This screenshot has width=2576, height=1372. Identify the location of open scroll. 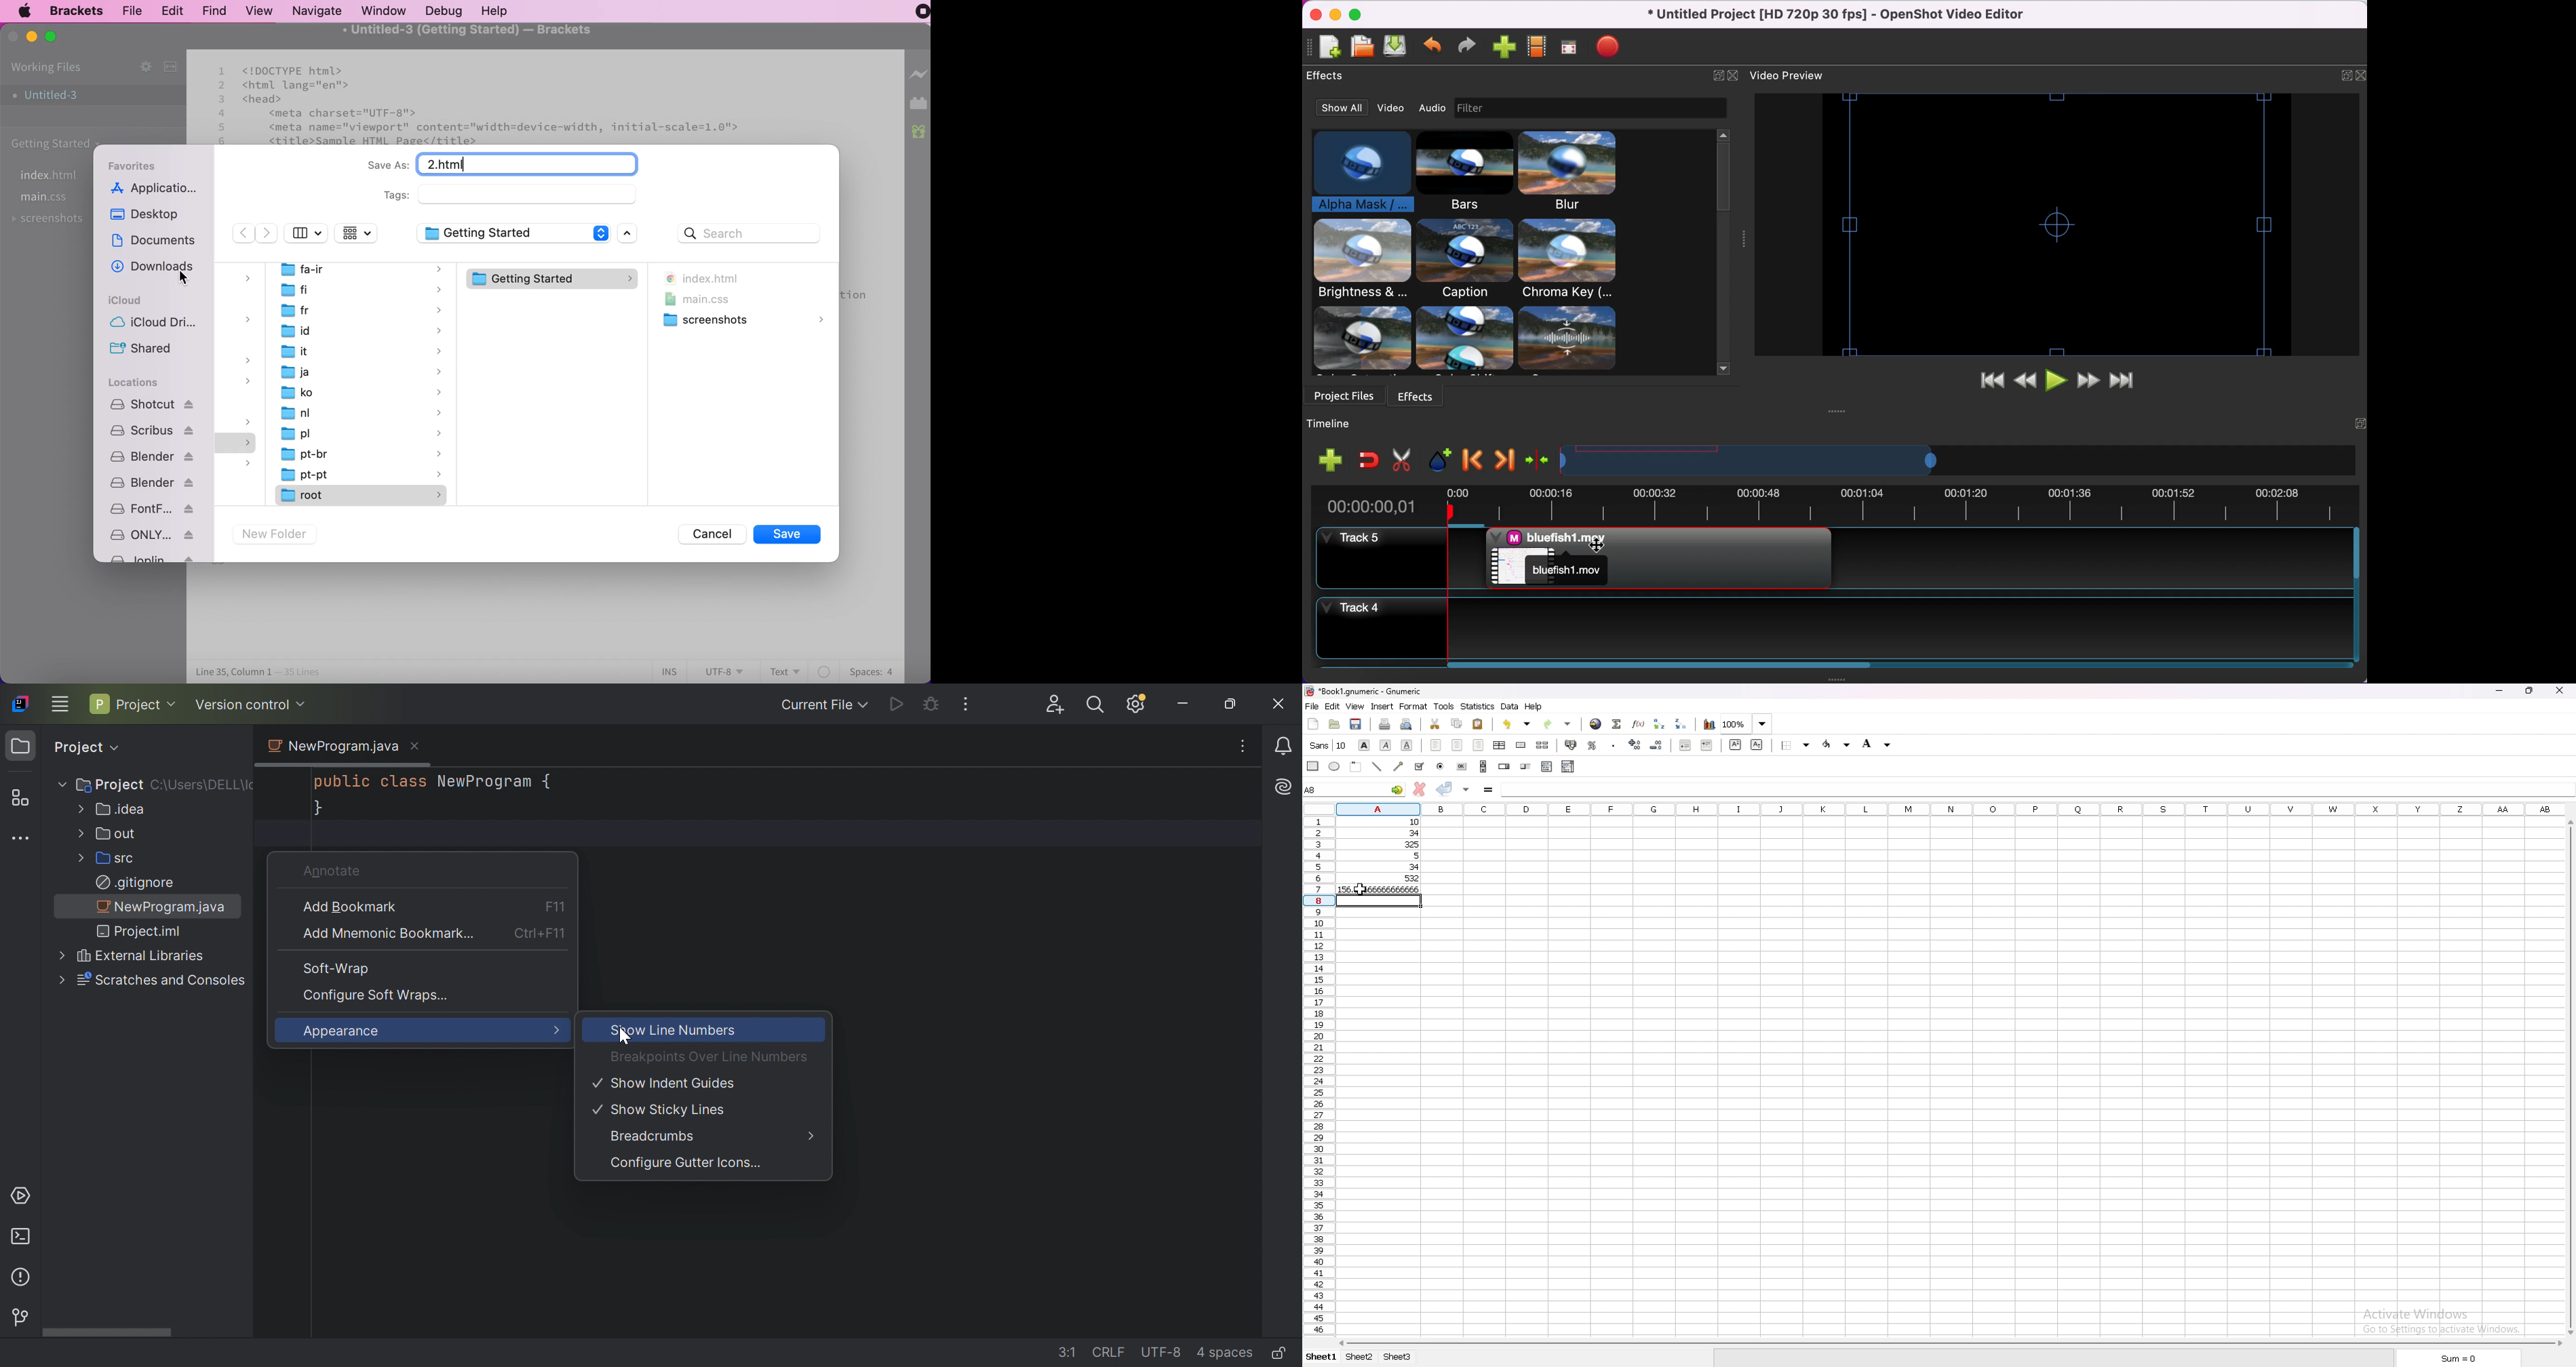
(632, 233).